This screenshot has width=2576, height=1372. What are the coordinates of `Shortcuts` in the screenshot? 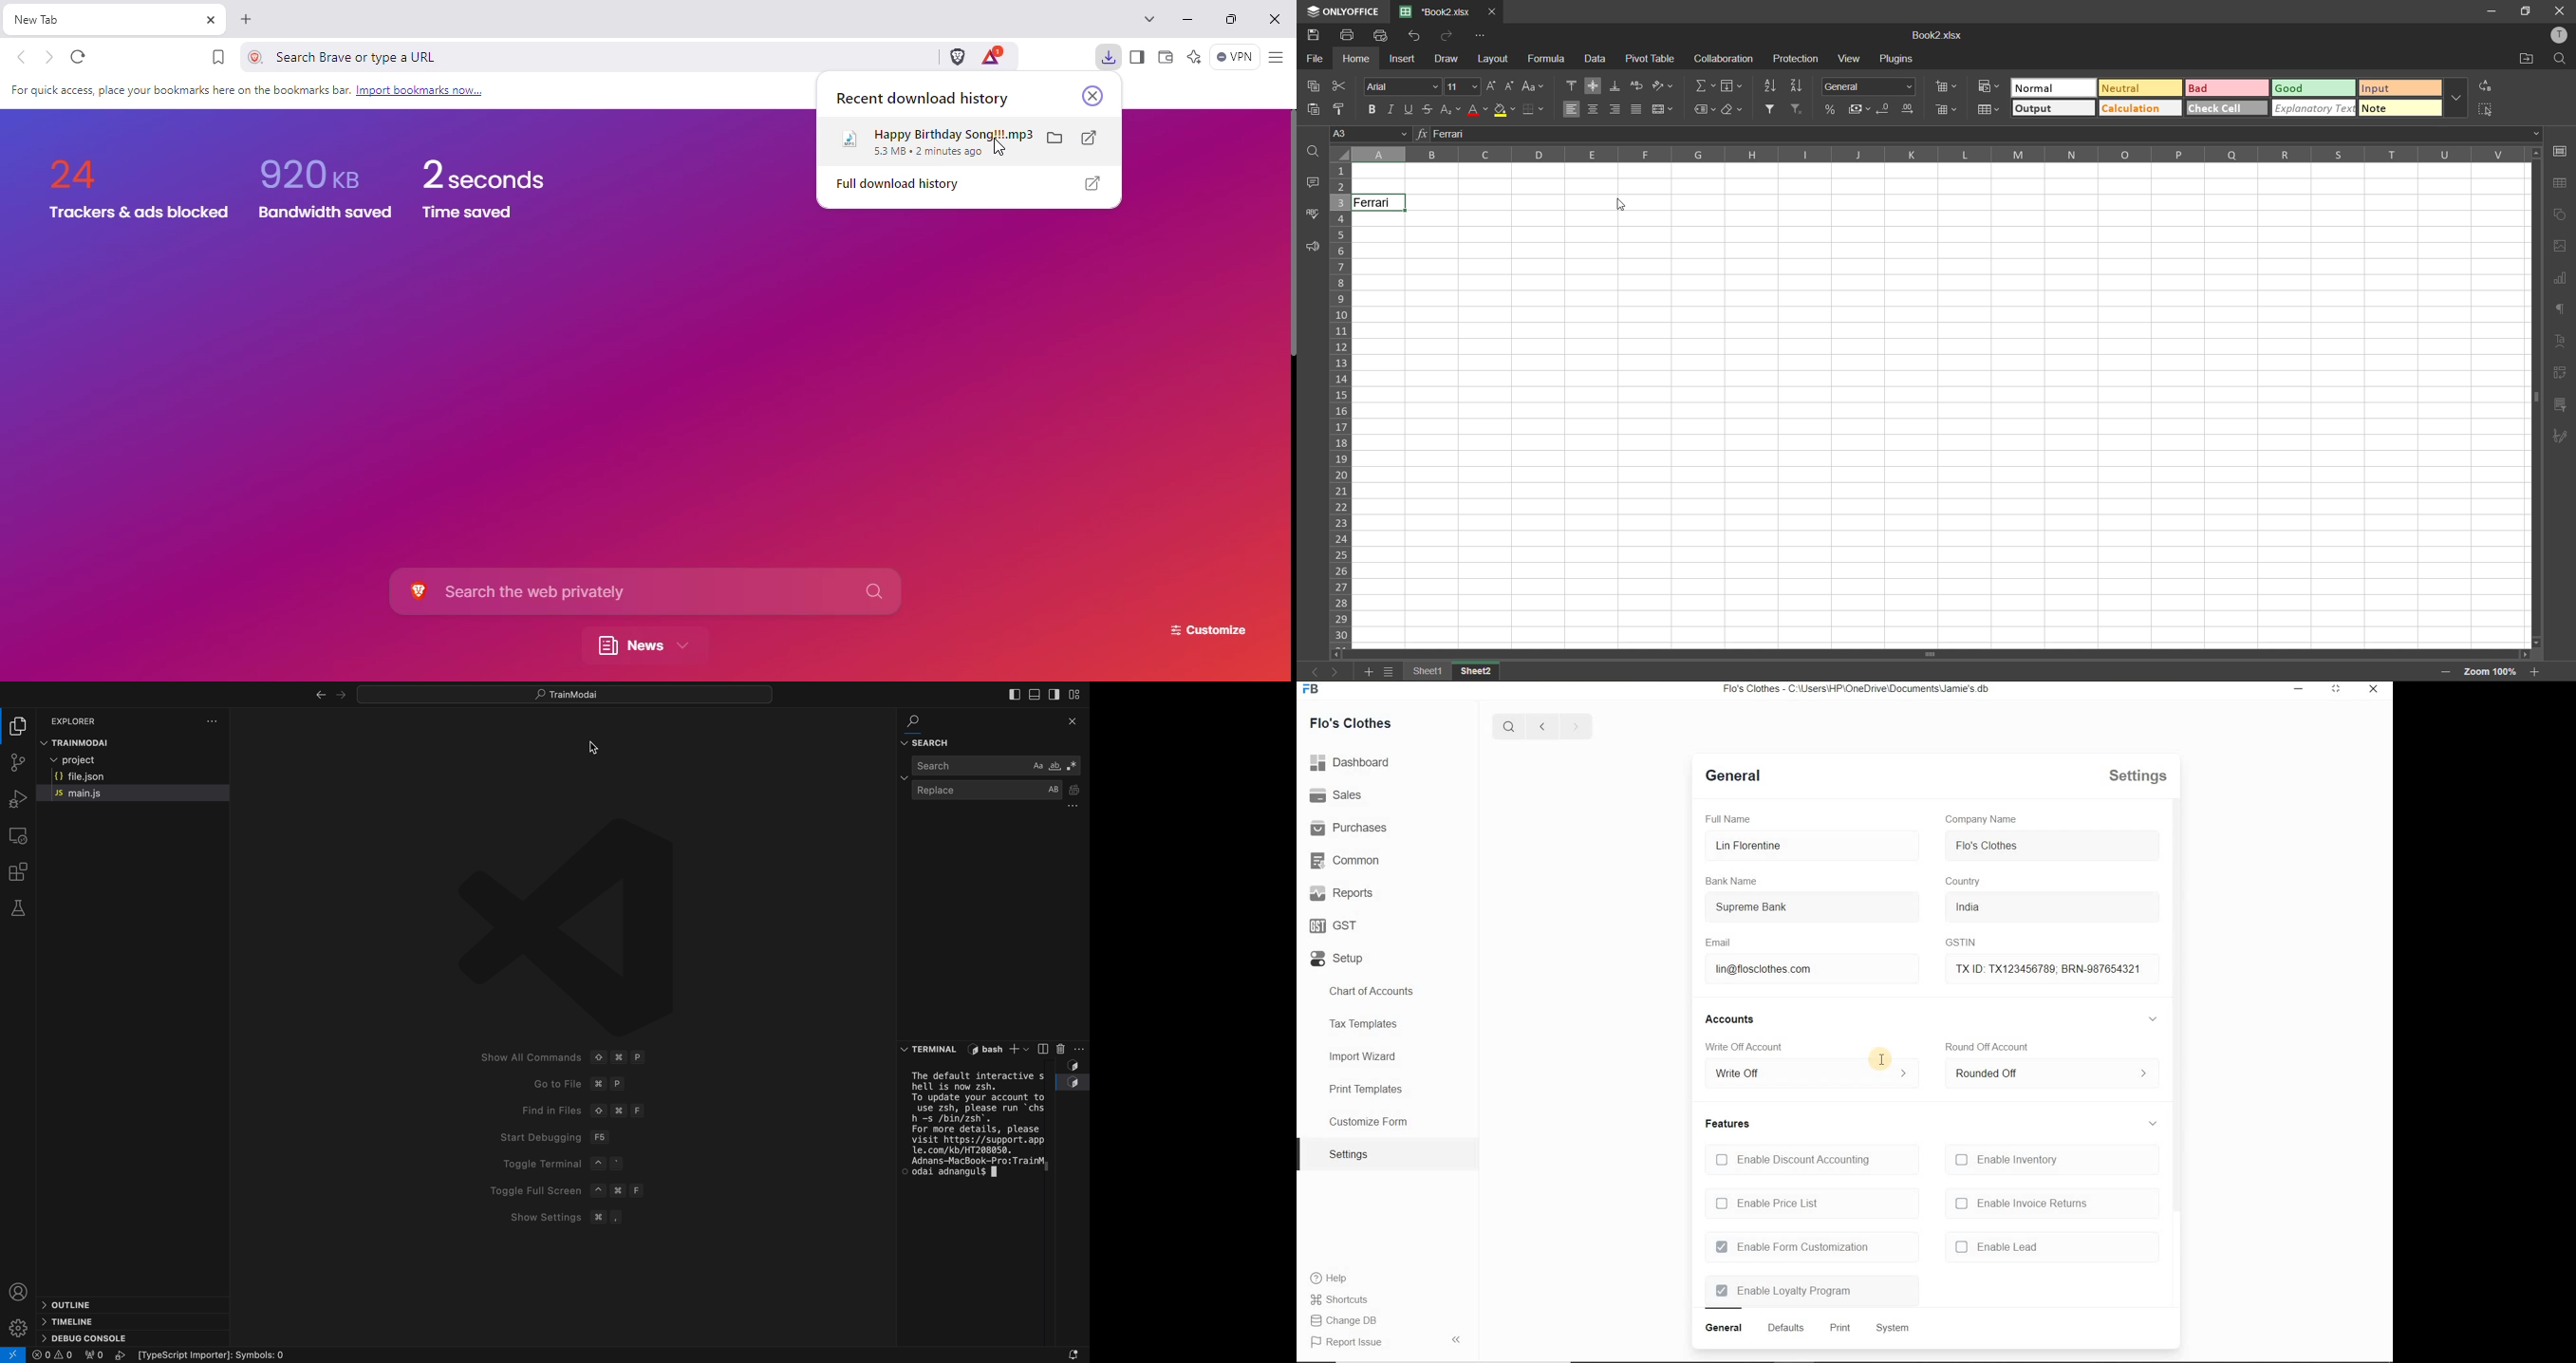 It's located at (1340, 1300).